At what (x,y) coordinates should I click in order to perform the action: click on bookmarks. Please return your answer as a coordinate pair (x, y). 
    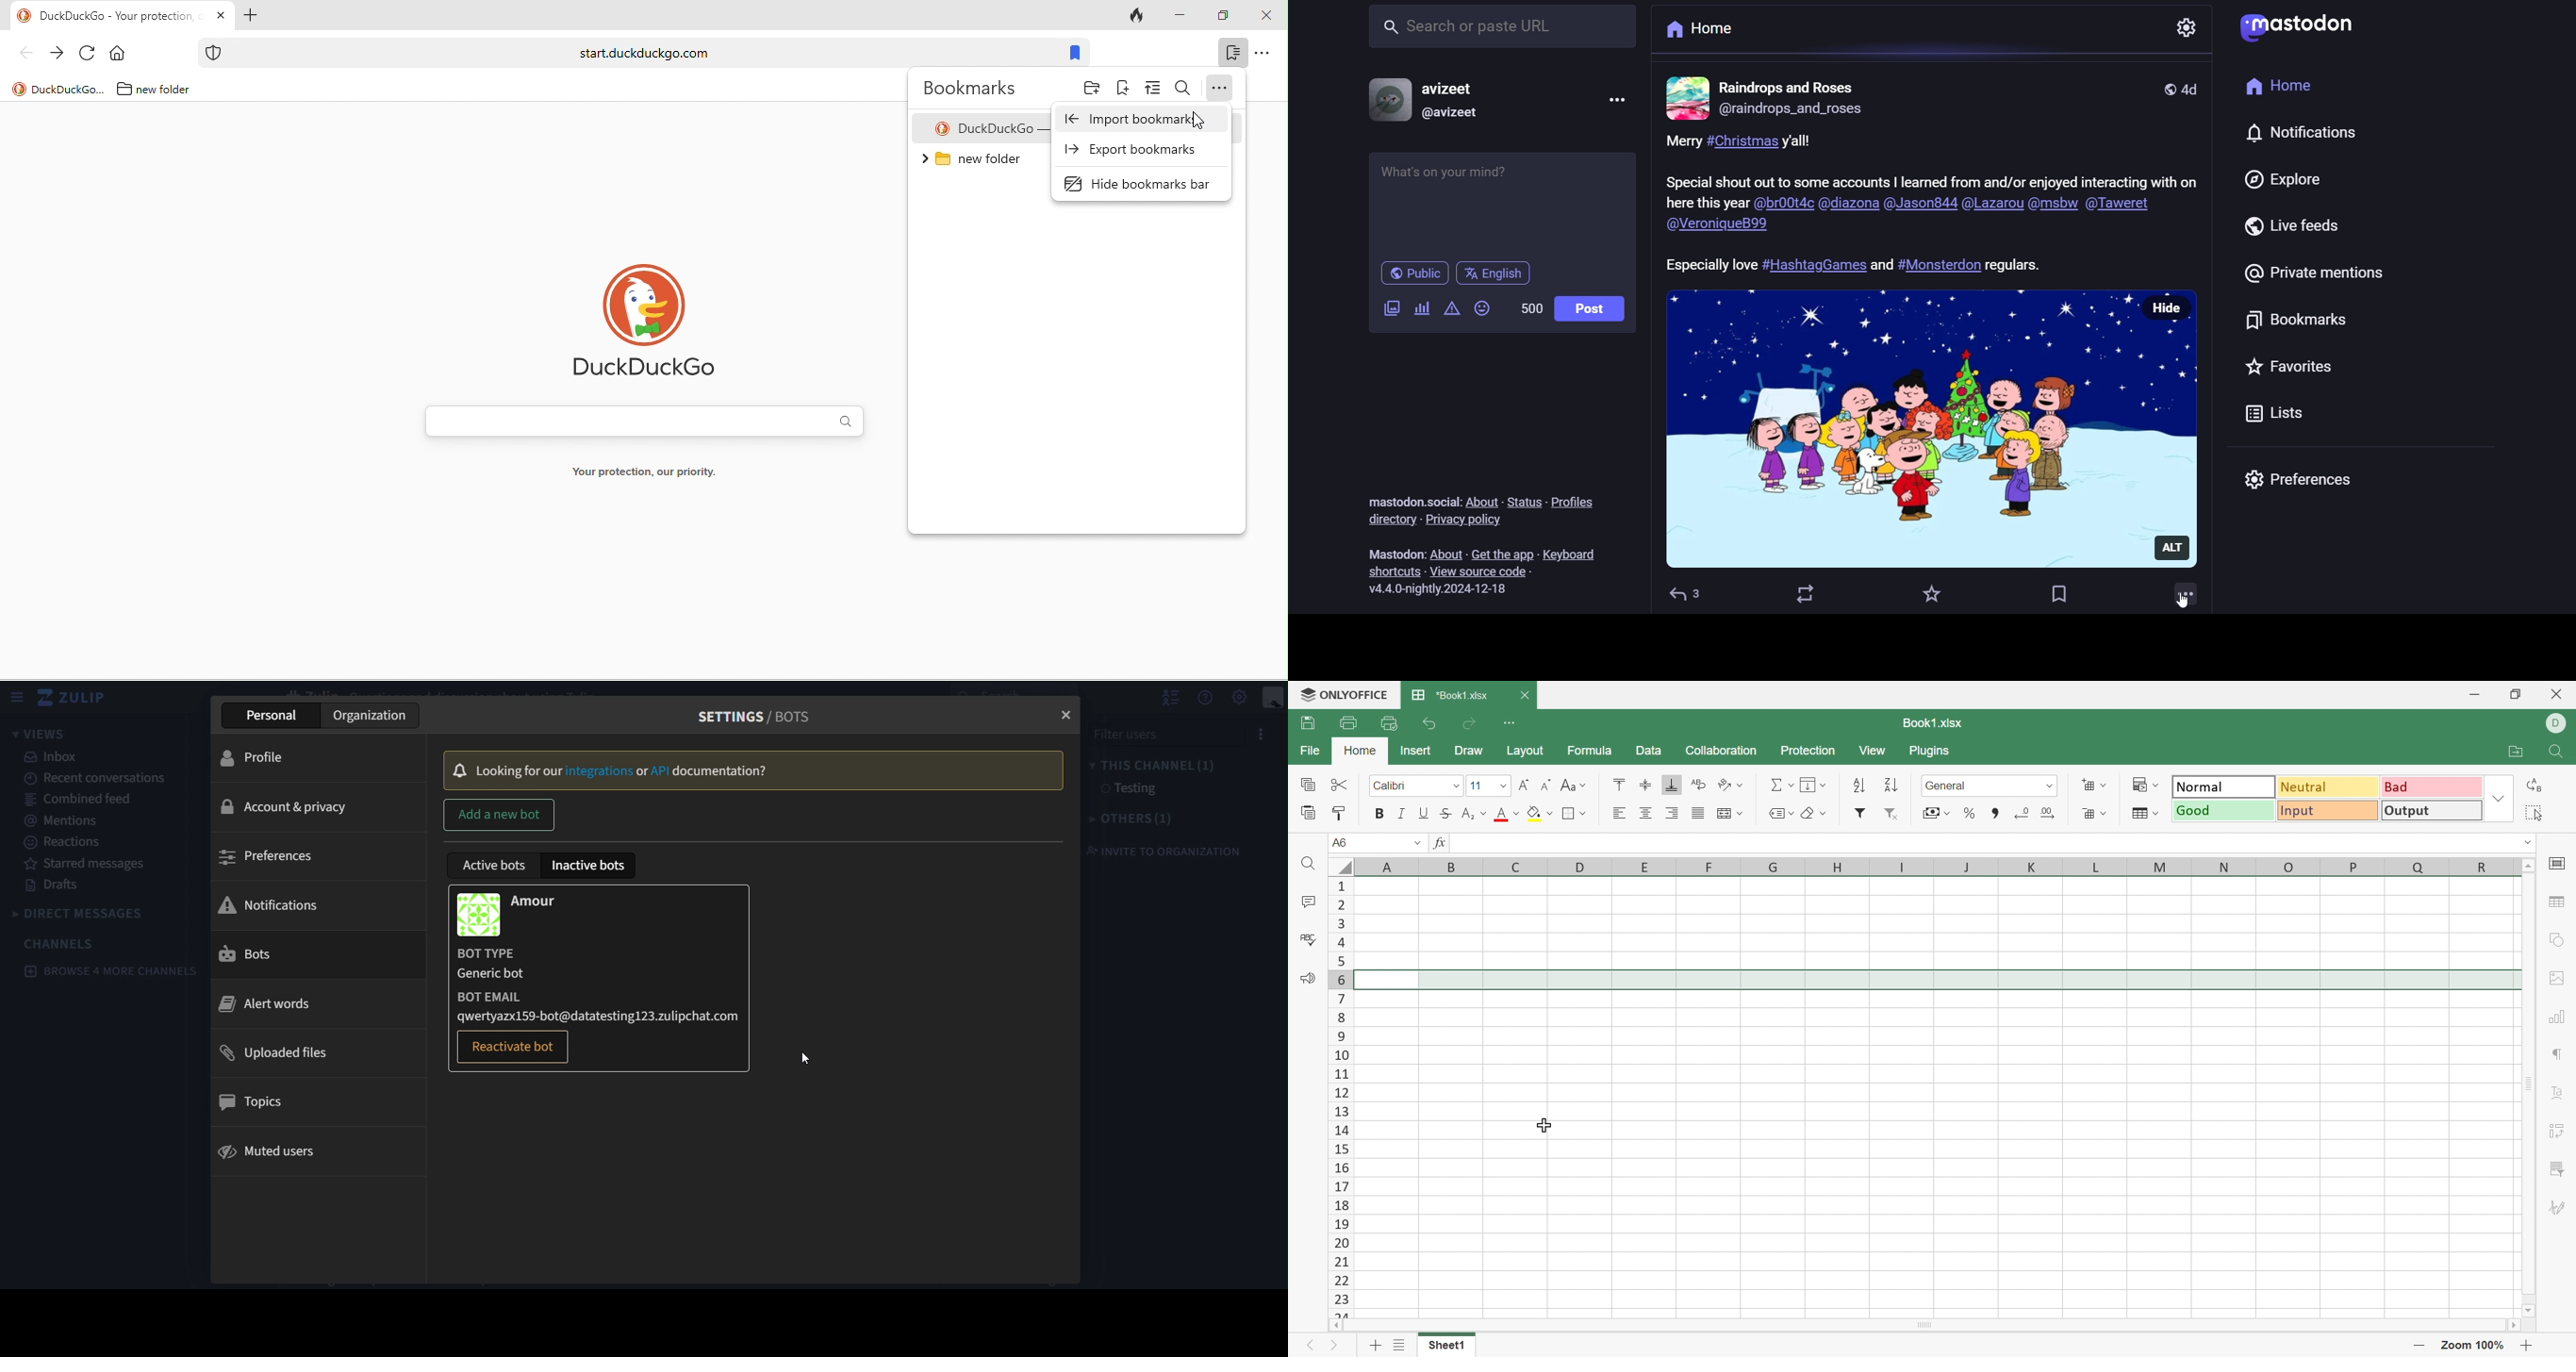
    Looking at the image, I should click on (2293, 321).